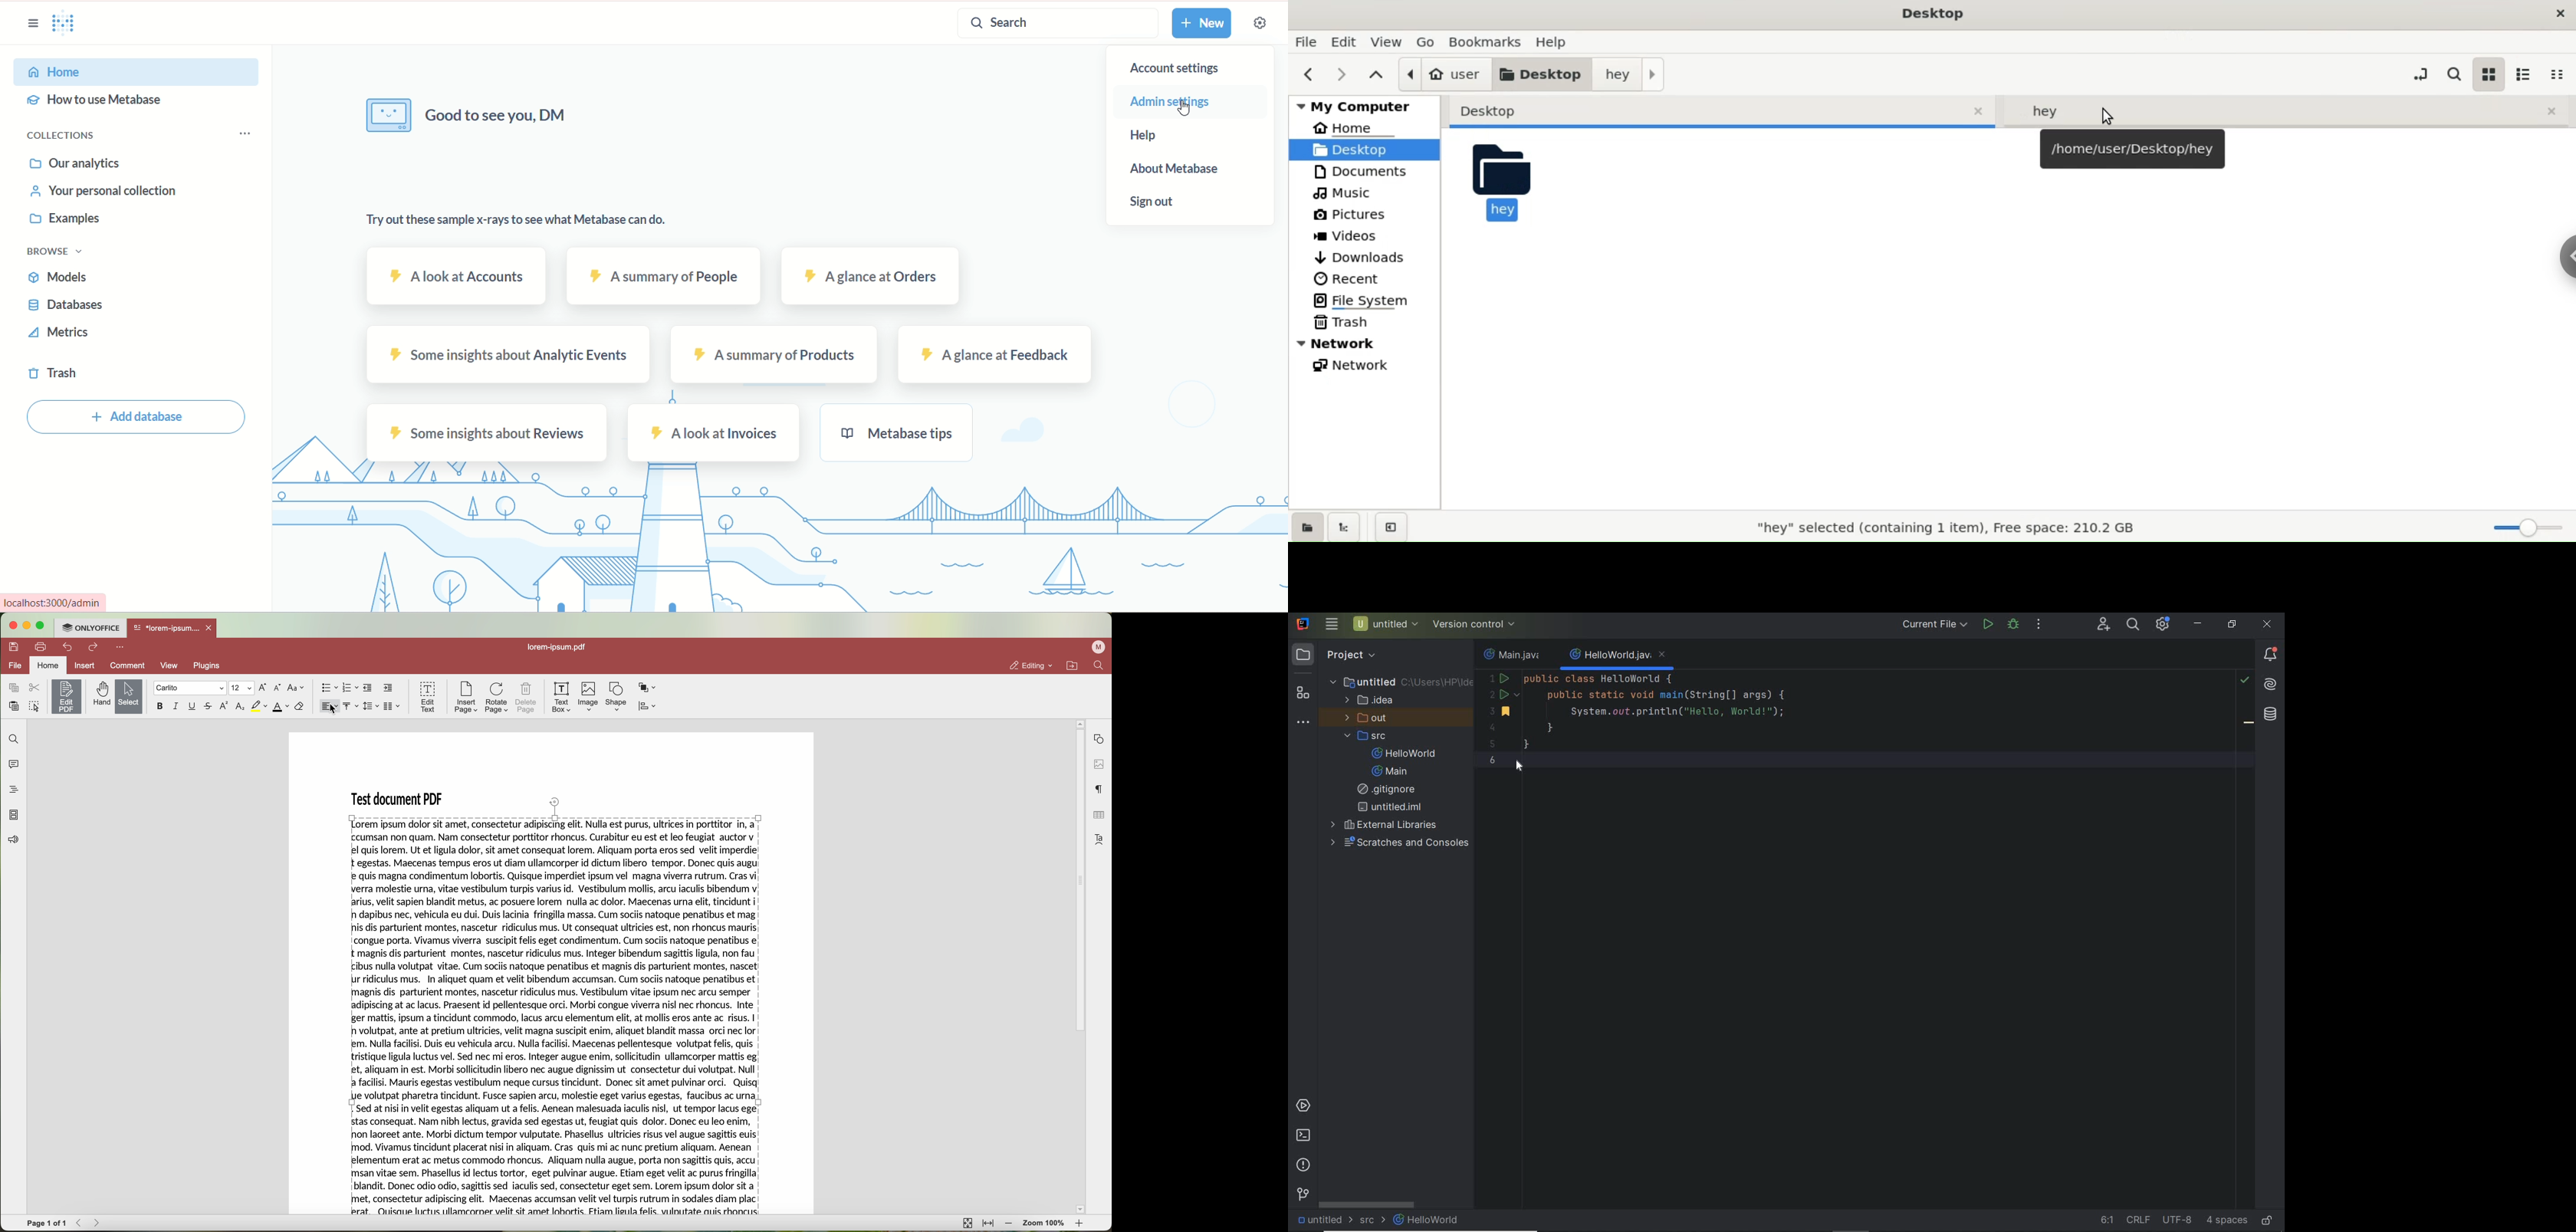  What do you see at coordinates (467, 698) in the screenshot?
I see `insert page` at bounding box center [467, 698].